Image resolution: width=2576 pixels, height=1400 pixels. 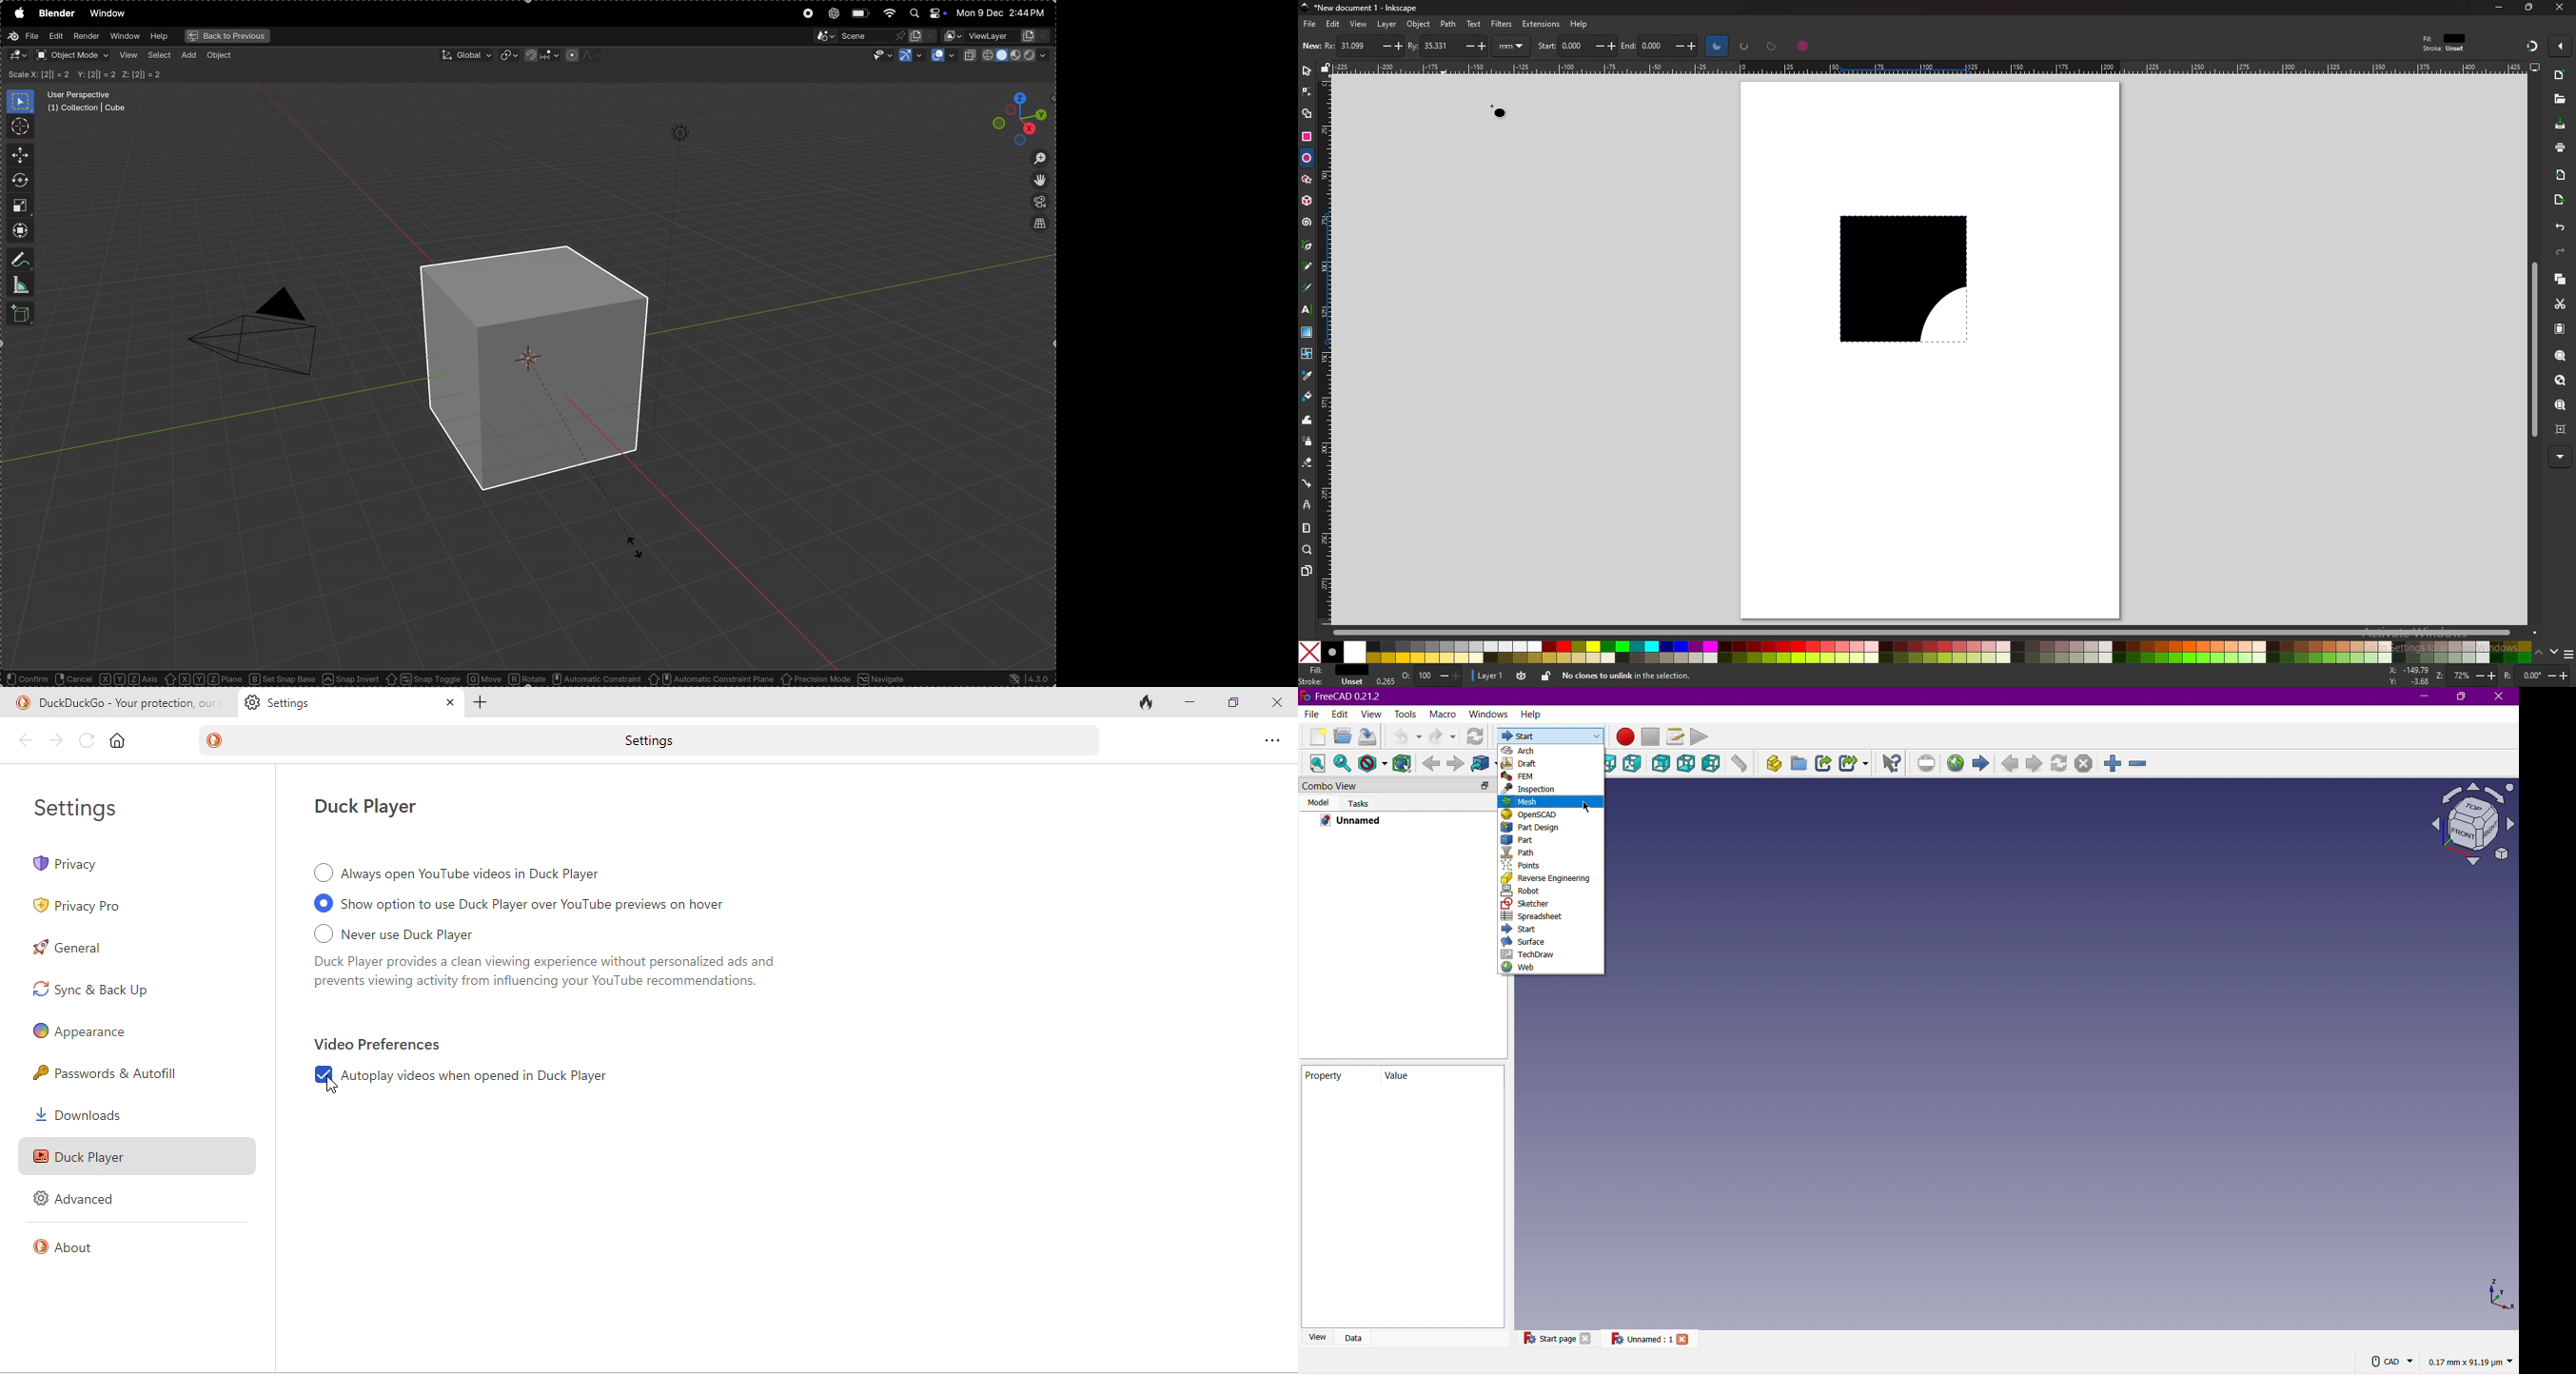 What do you see at coordinates (1739, 766) in the screenshot?
I see `Measure Distance` at bounding box center [1739, 766].